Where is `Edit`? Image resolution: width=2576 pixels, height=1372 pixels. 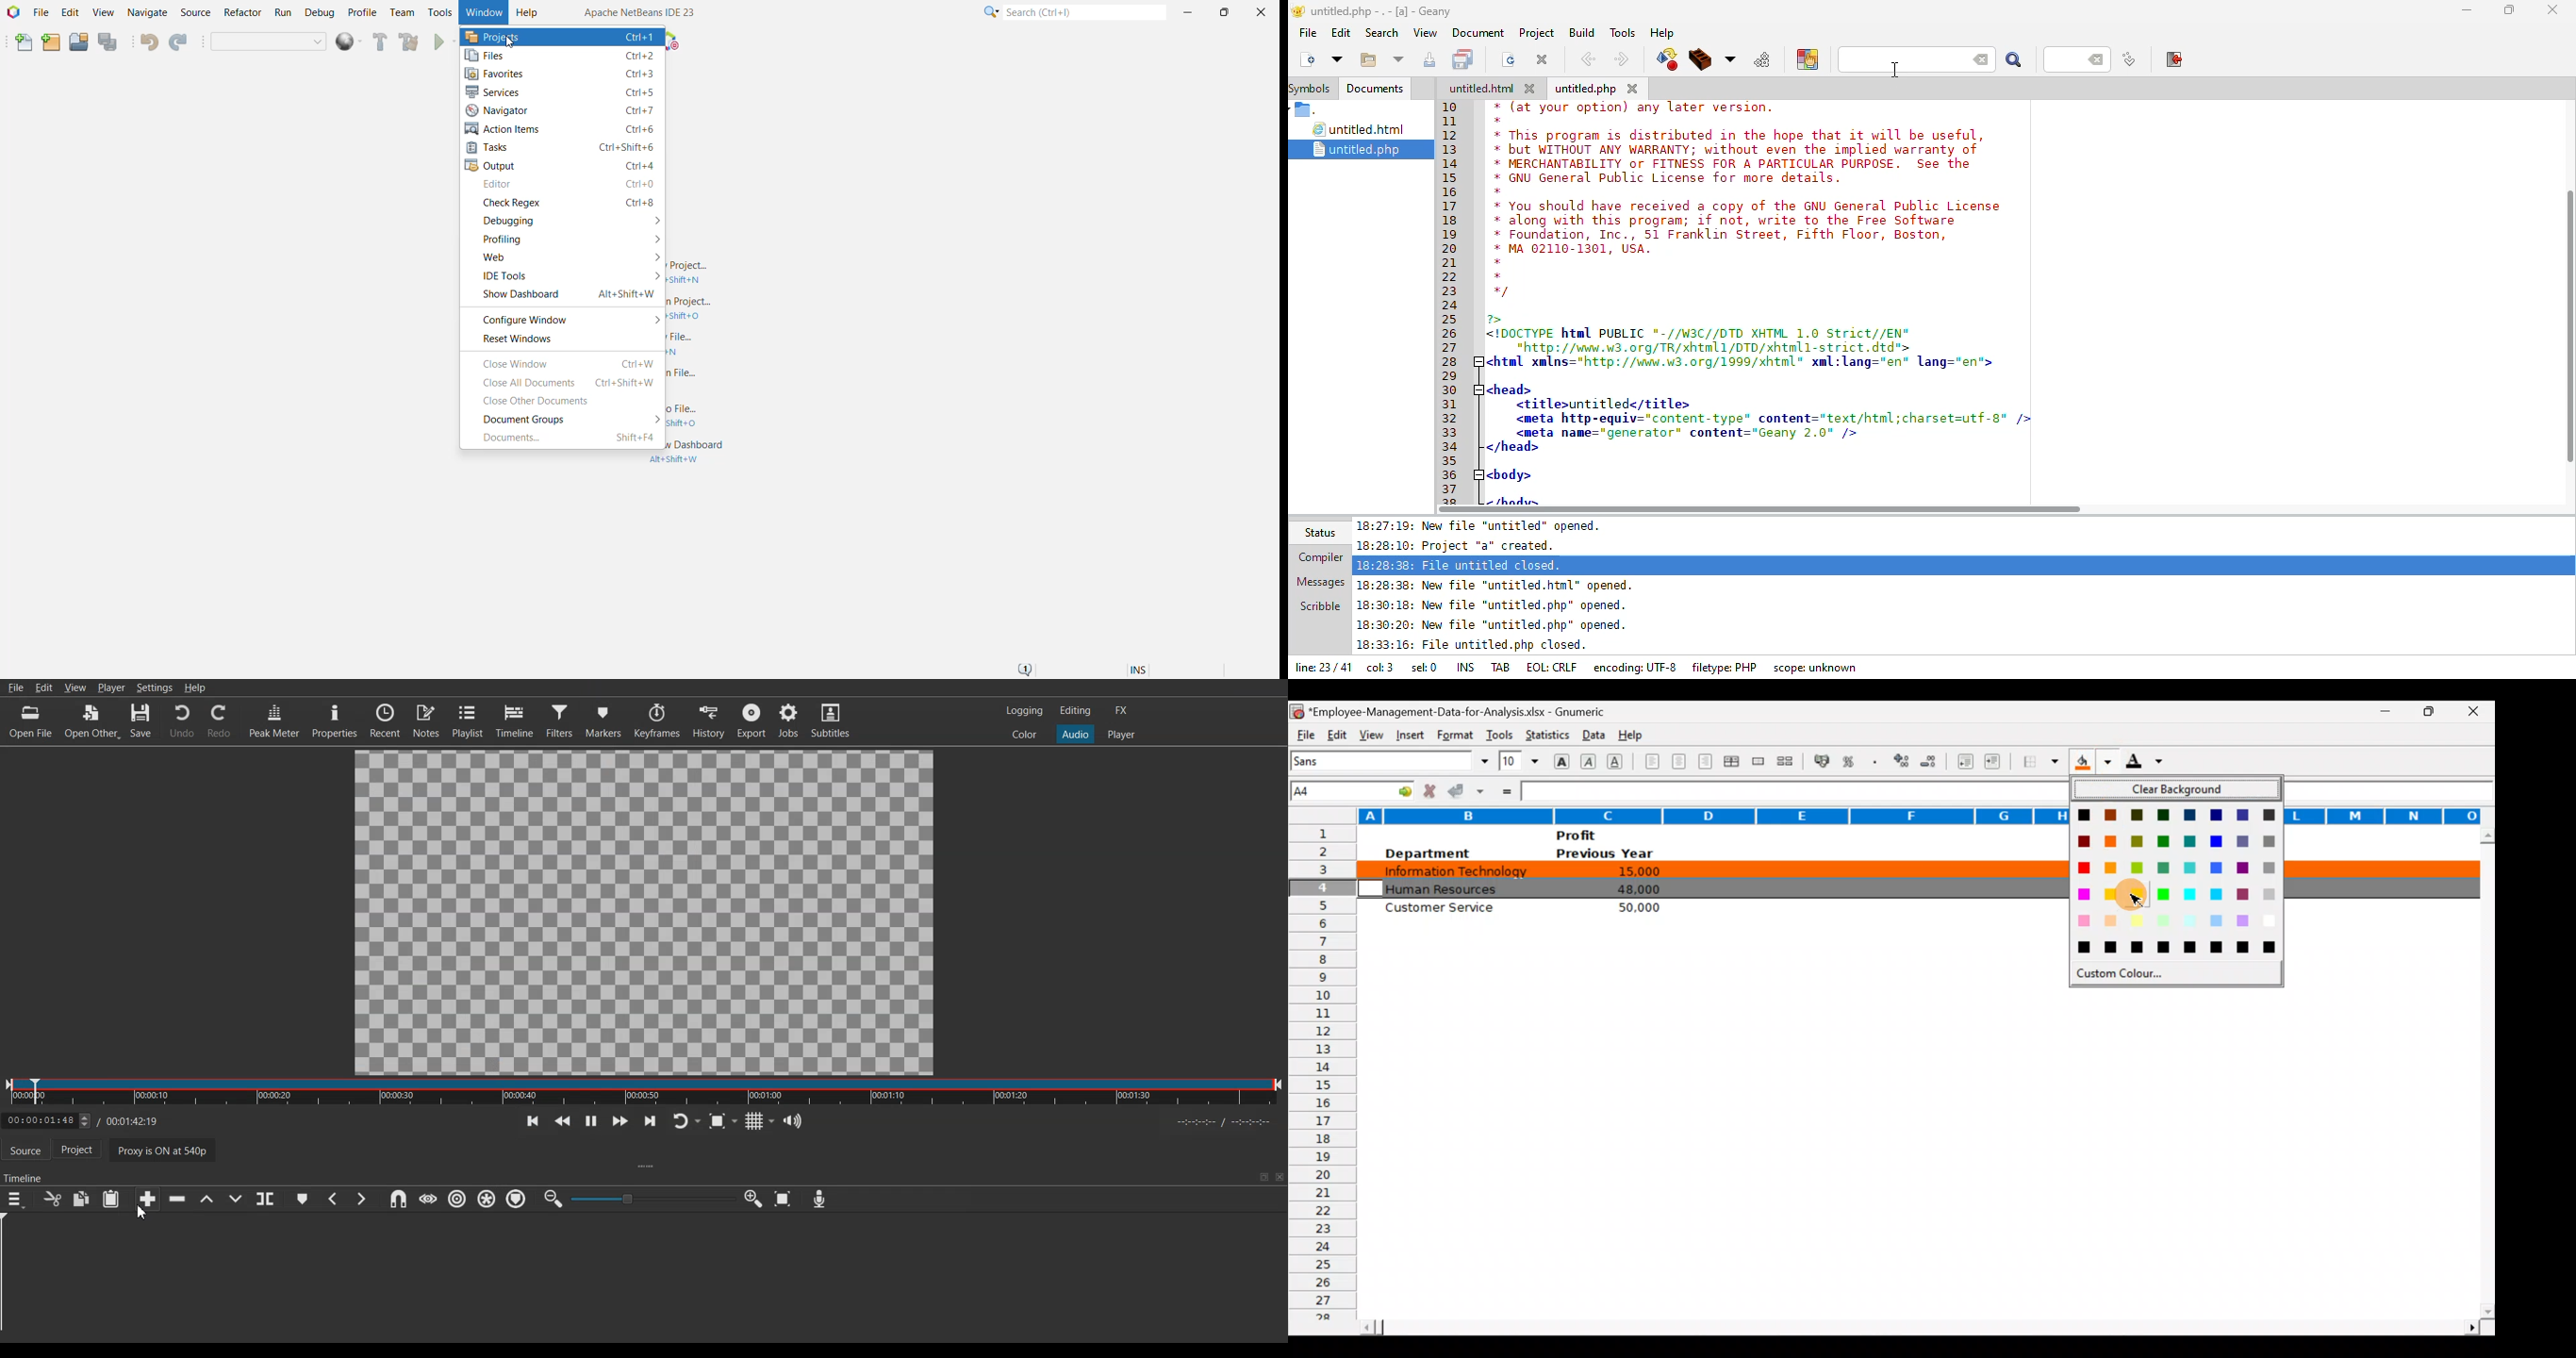 Edit is located at coordinates (1336, 733).